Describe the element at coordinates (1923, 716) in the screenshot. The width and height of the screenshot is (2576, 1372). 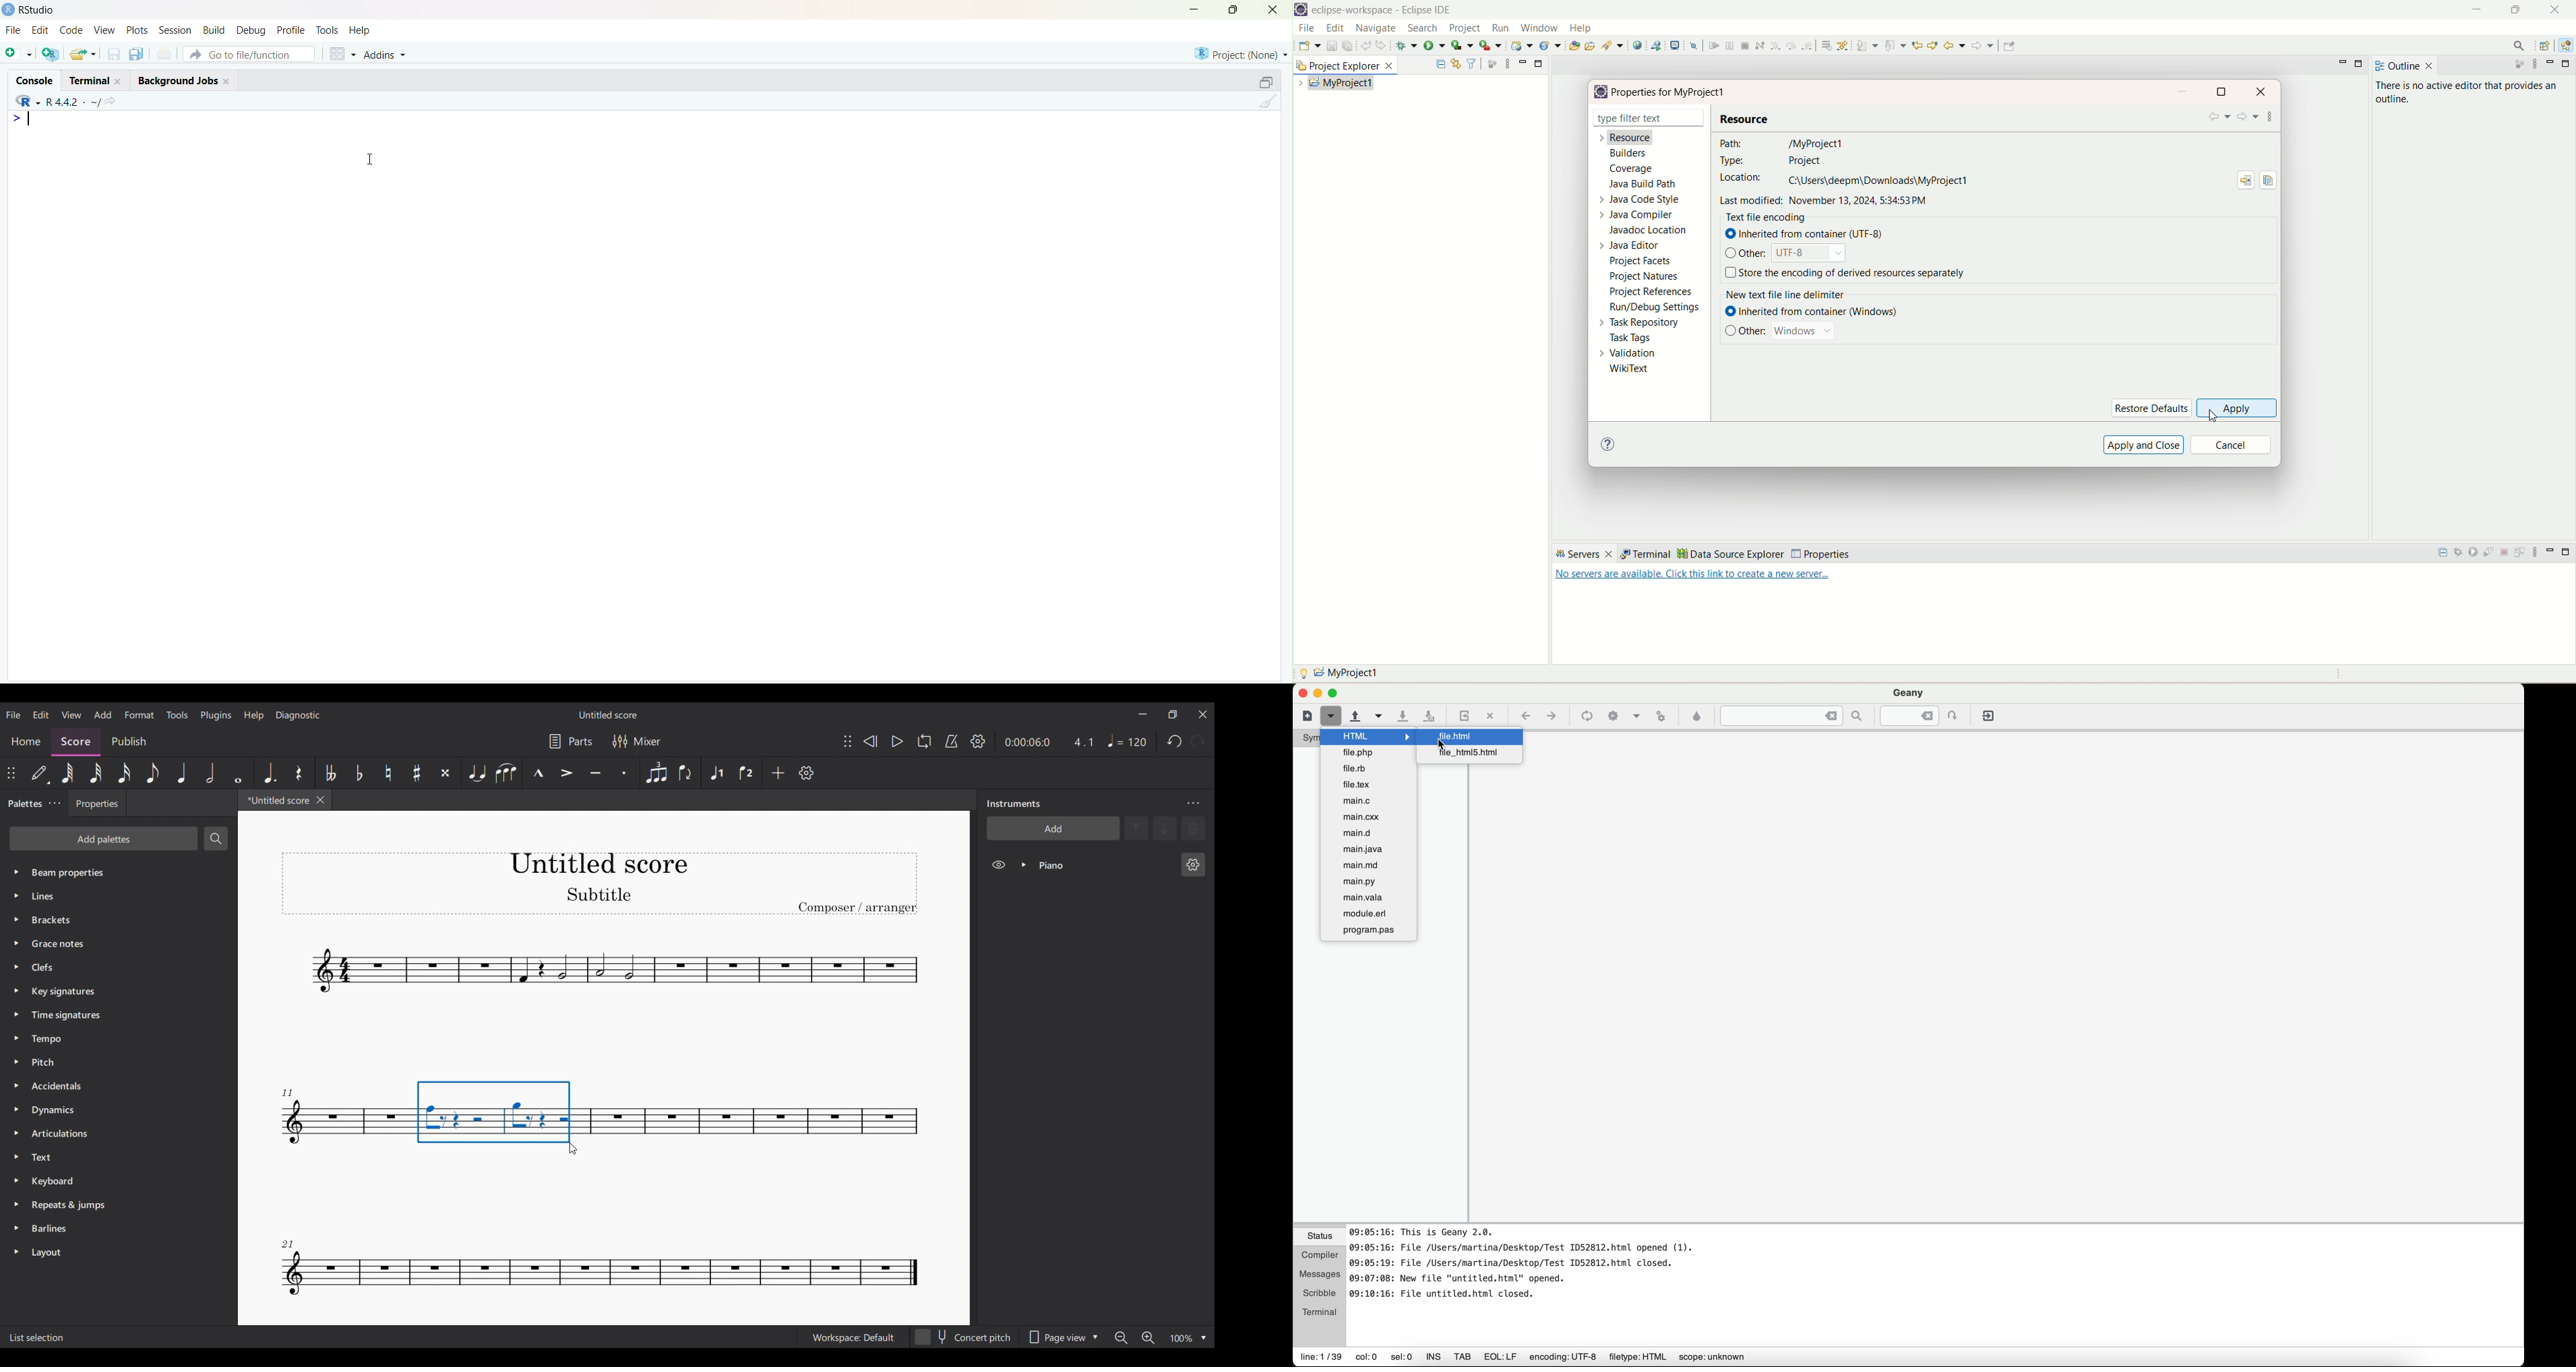
I see `jump to the entered line numbered` at that location.